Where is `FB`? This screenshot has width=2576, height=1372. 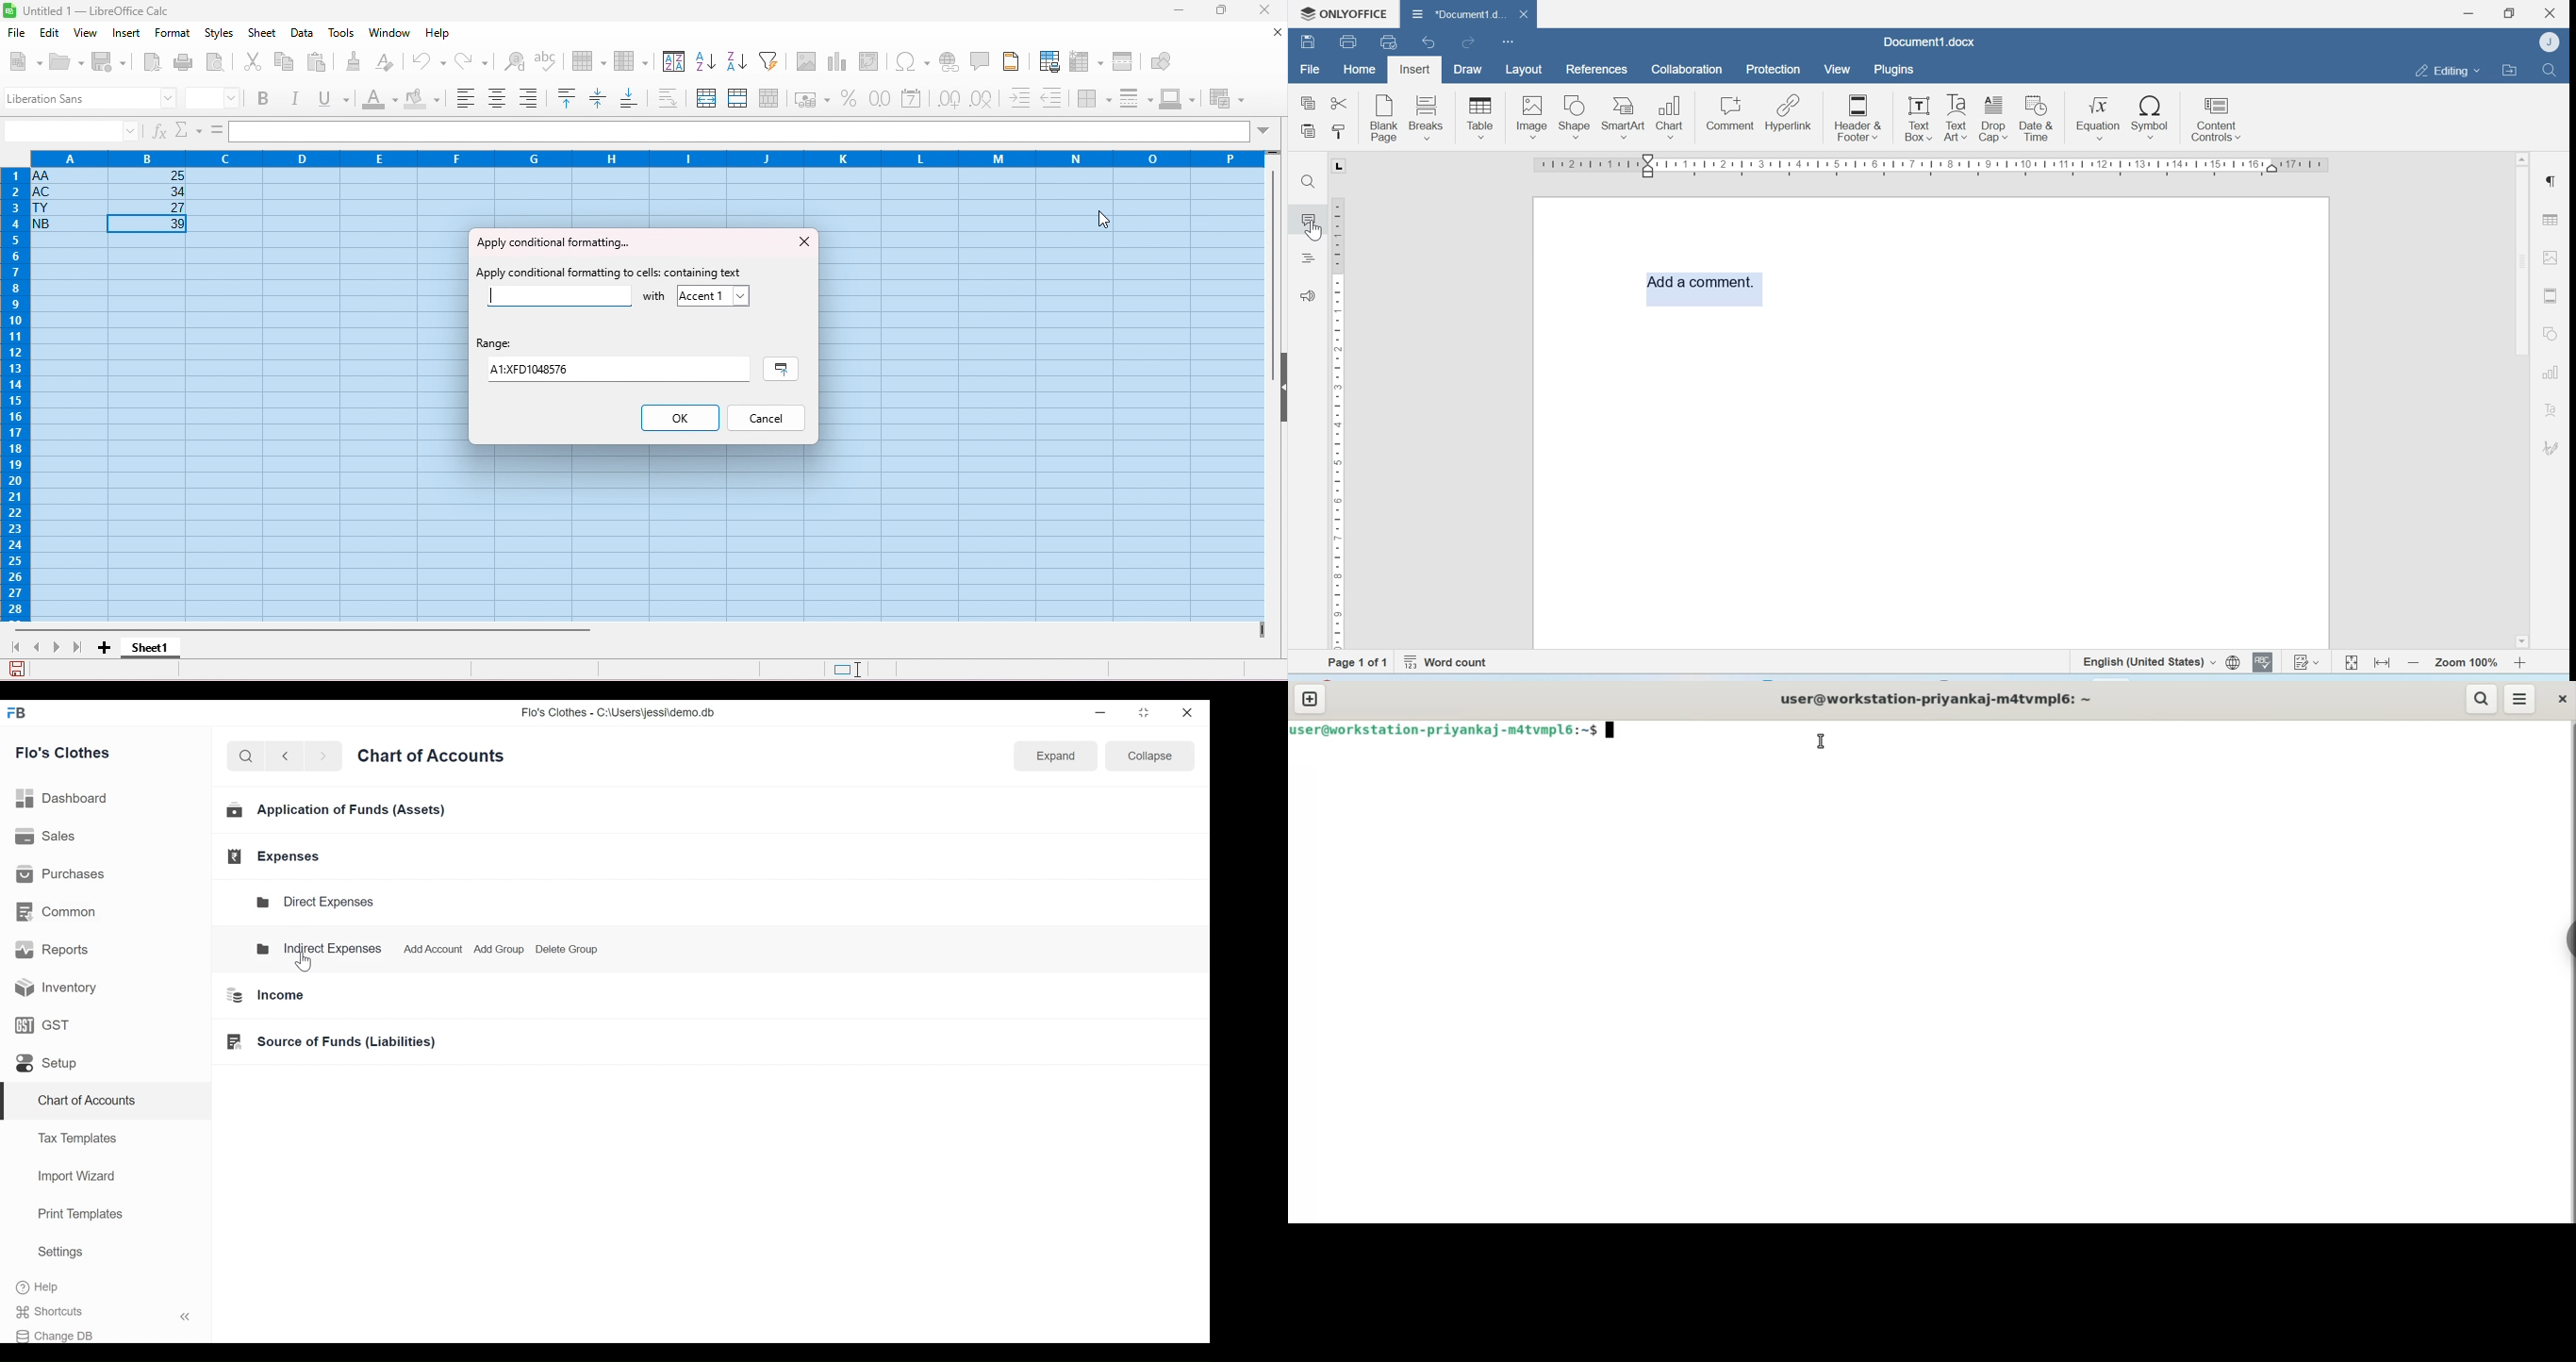
FB is located at coordinates (20, 716).